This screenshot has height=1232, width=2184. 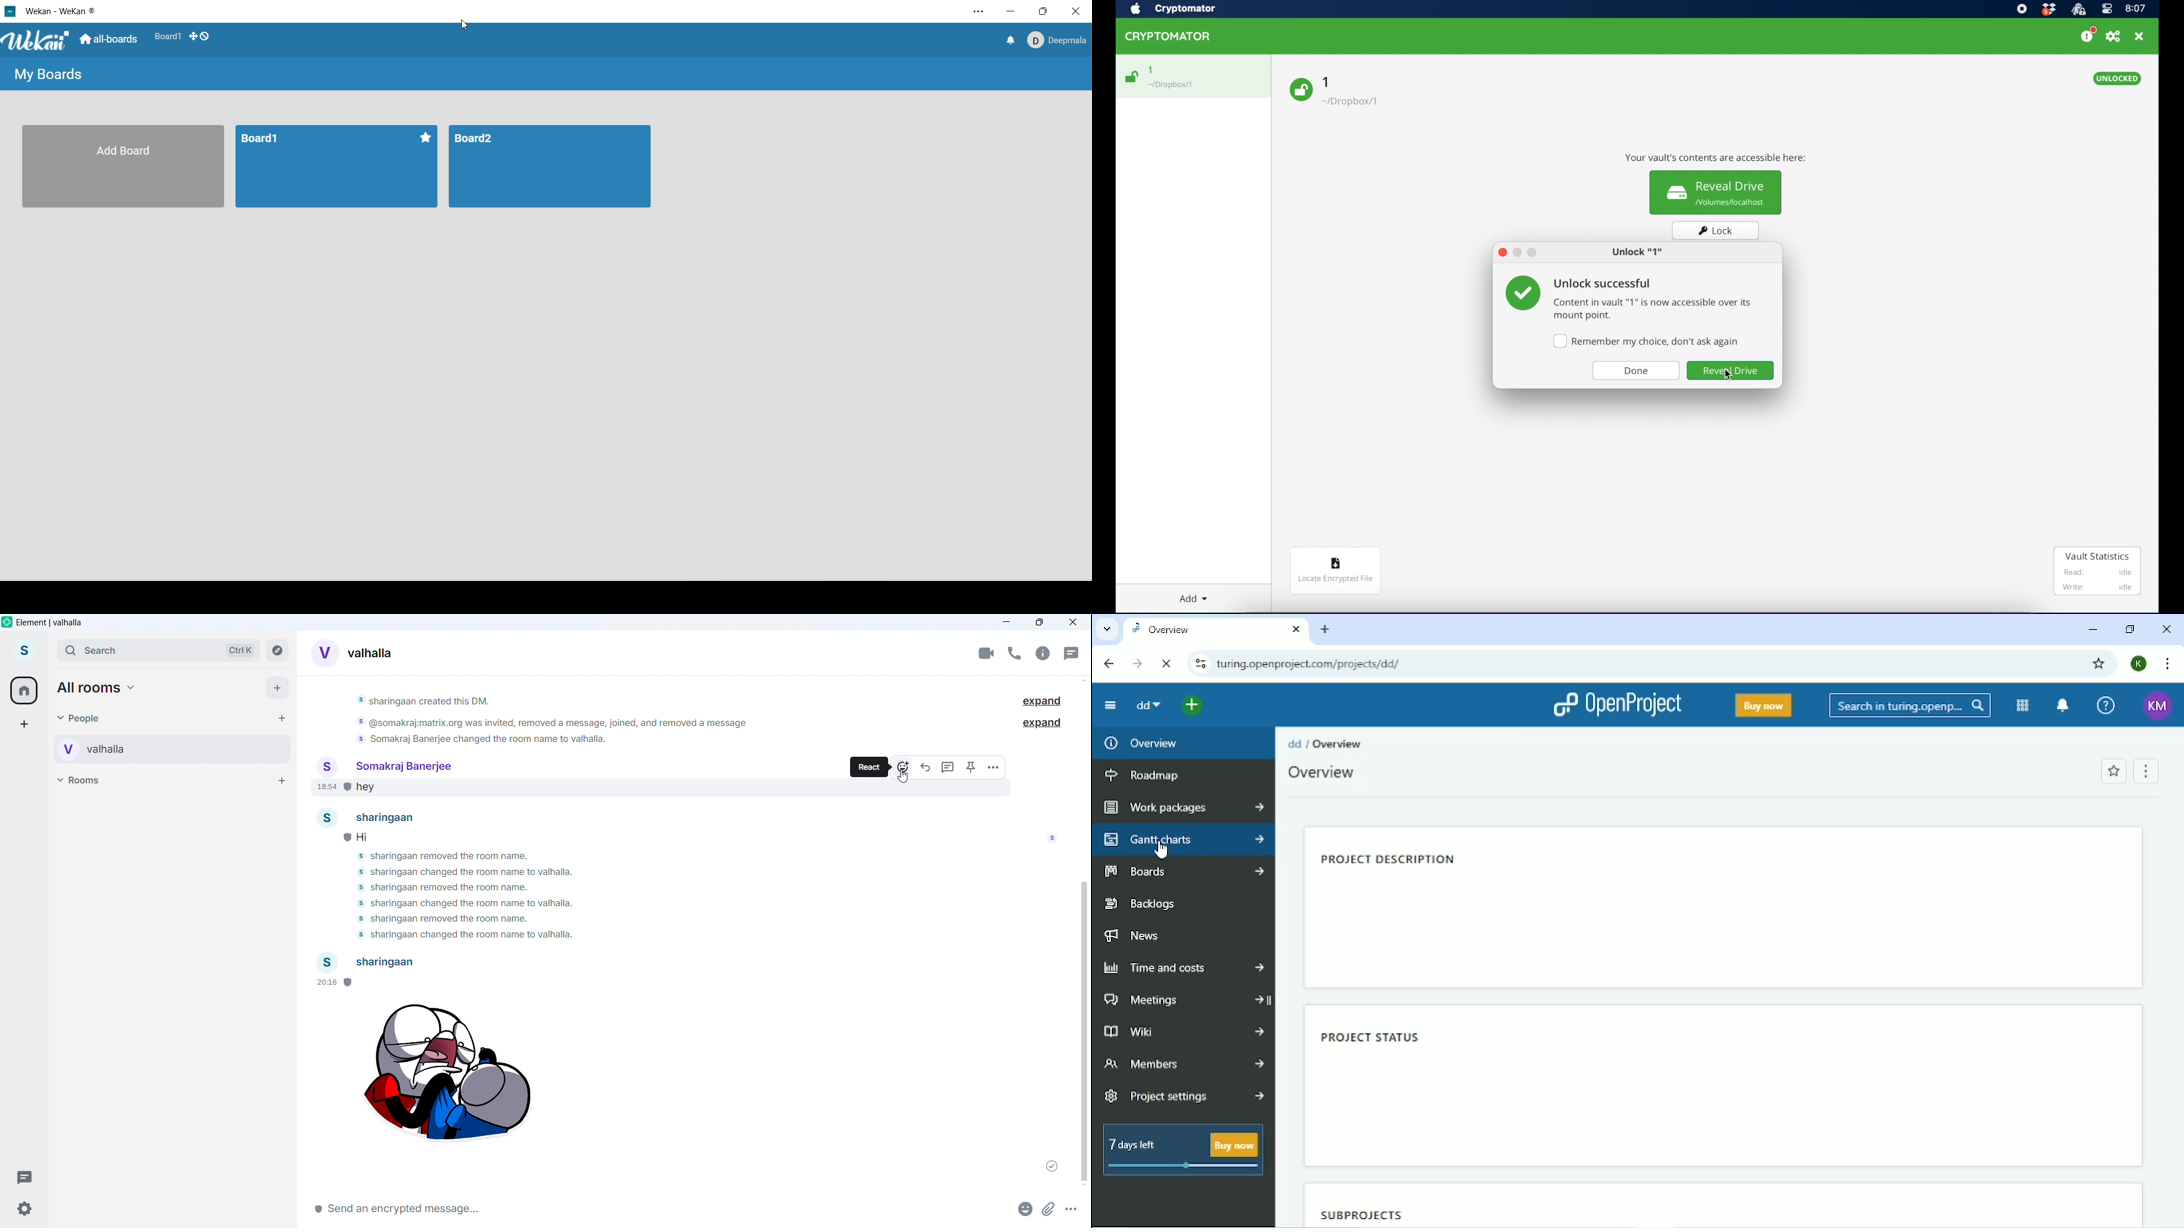 What do you see at coordinates (462, 903) in the screenshot?
I see `somakraj banerjee charged the room name to valhalla` at bounding box center [462, 903].